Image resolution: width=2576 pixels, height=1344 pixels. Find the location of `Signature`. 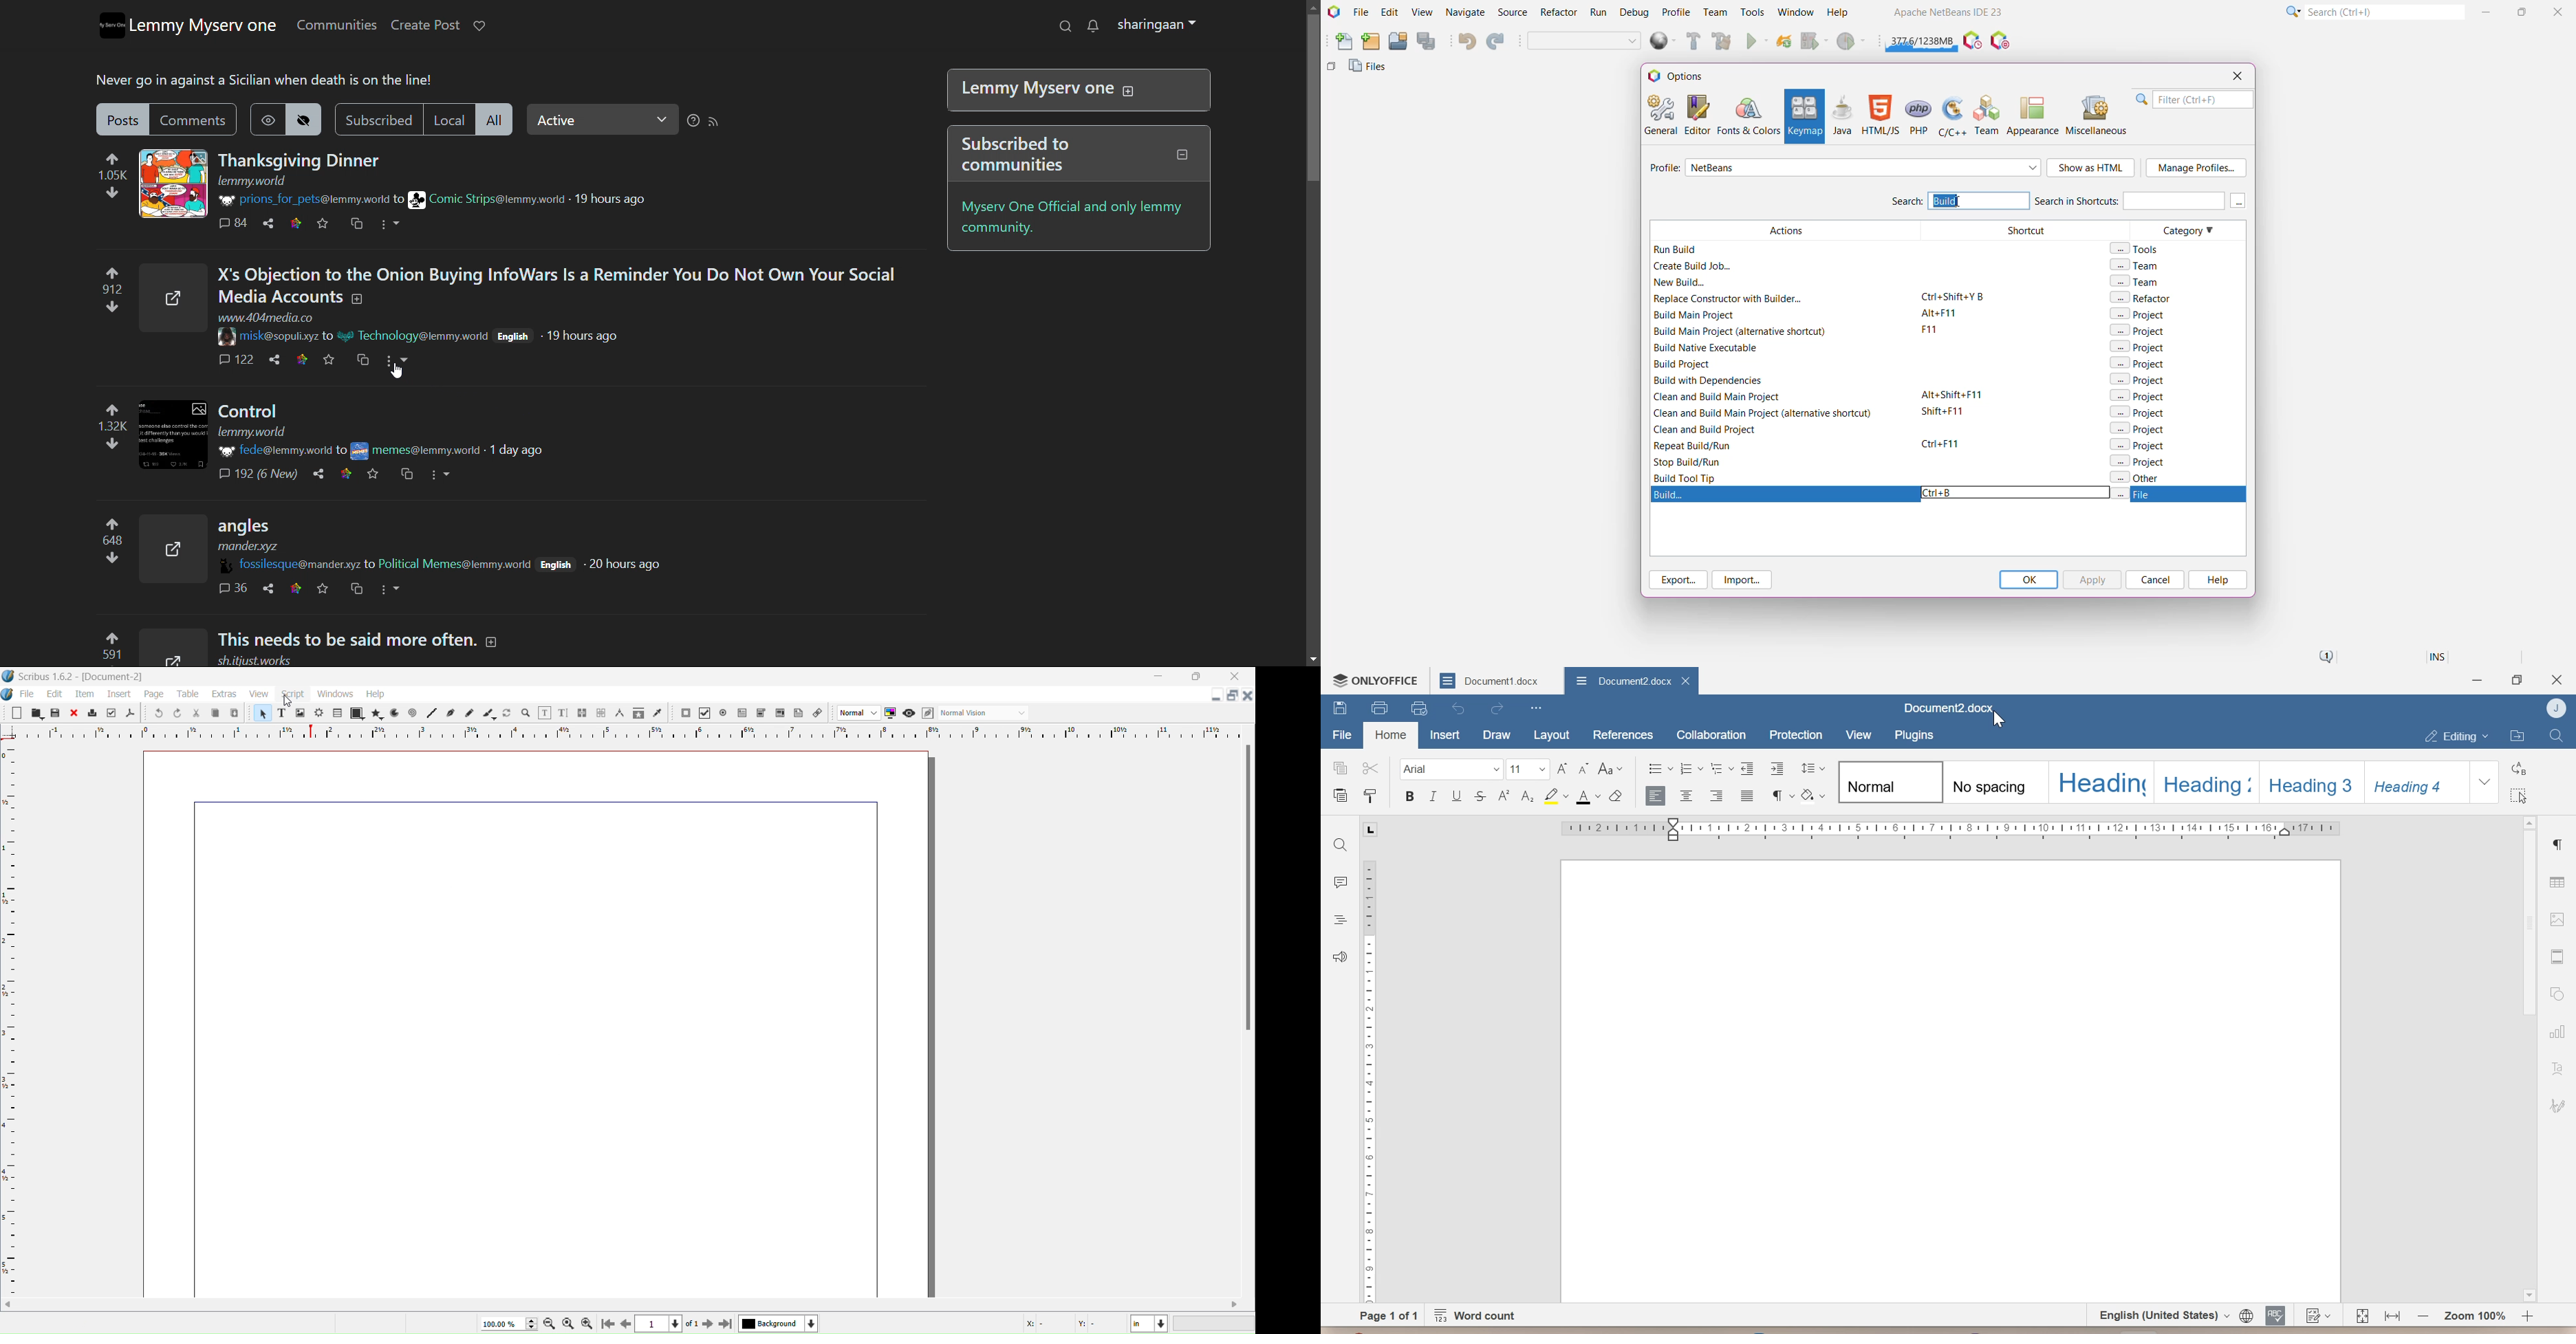

Signature is located at coordinates (2560, 1106).